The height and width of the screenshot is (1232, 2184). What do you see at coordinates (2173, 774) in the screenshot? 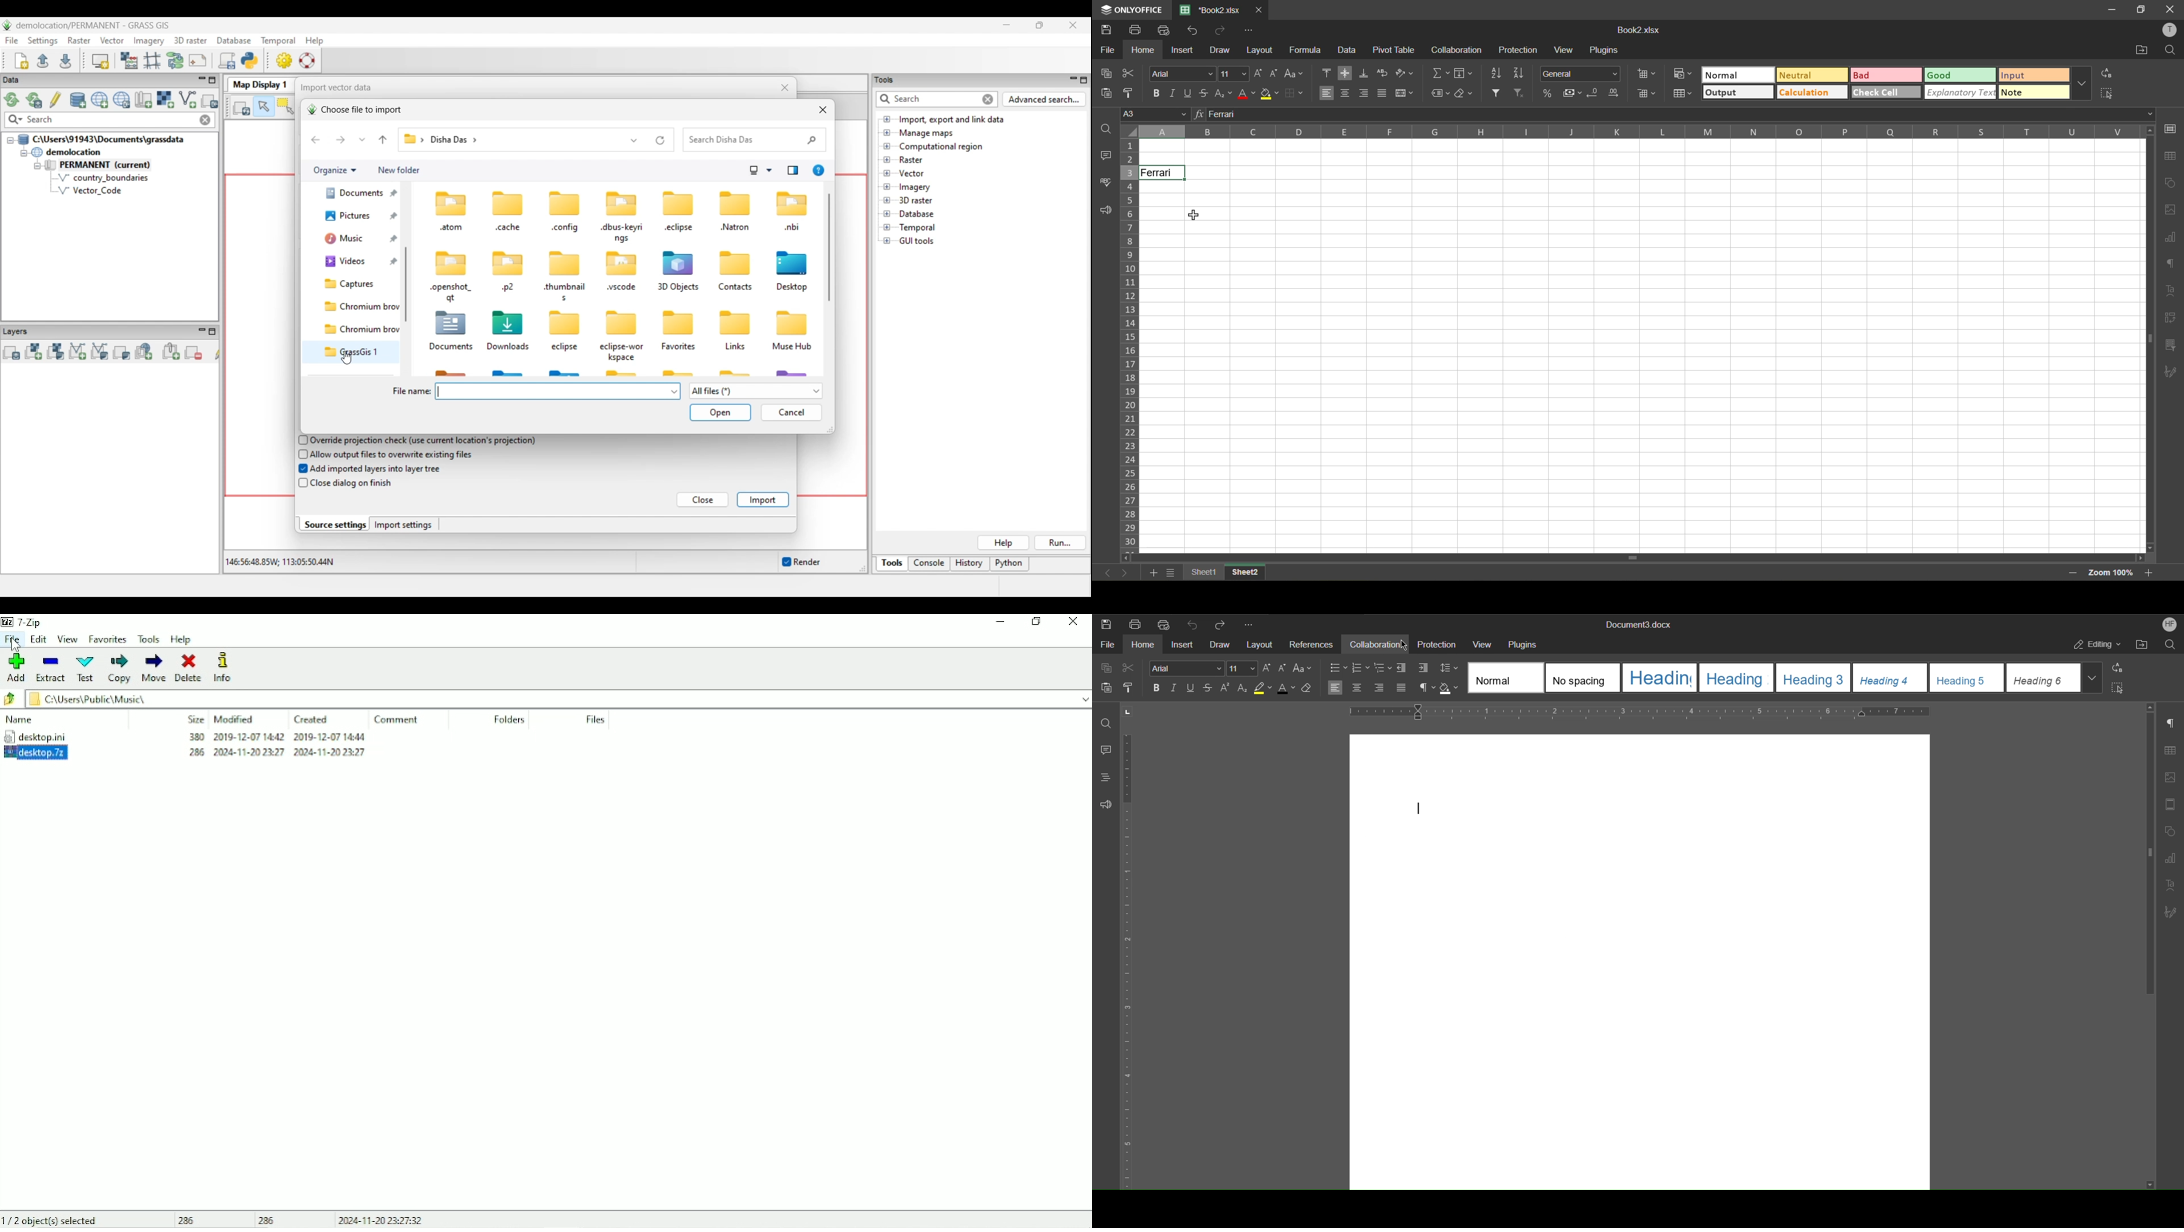
I see `Image Settings` at bounding box center [2173, 774].